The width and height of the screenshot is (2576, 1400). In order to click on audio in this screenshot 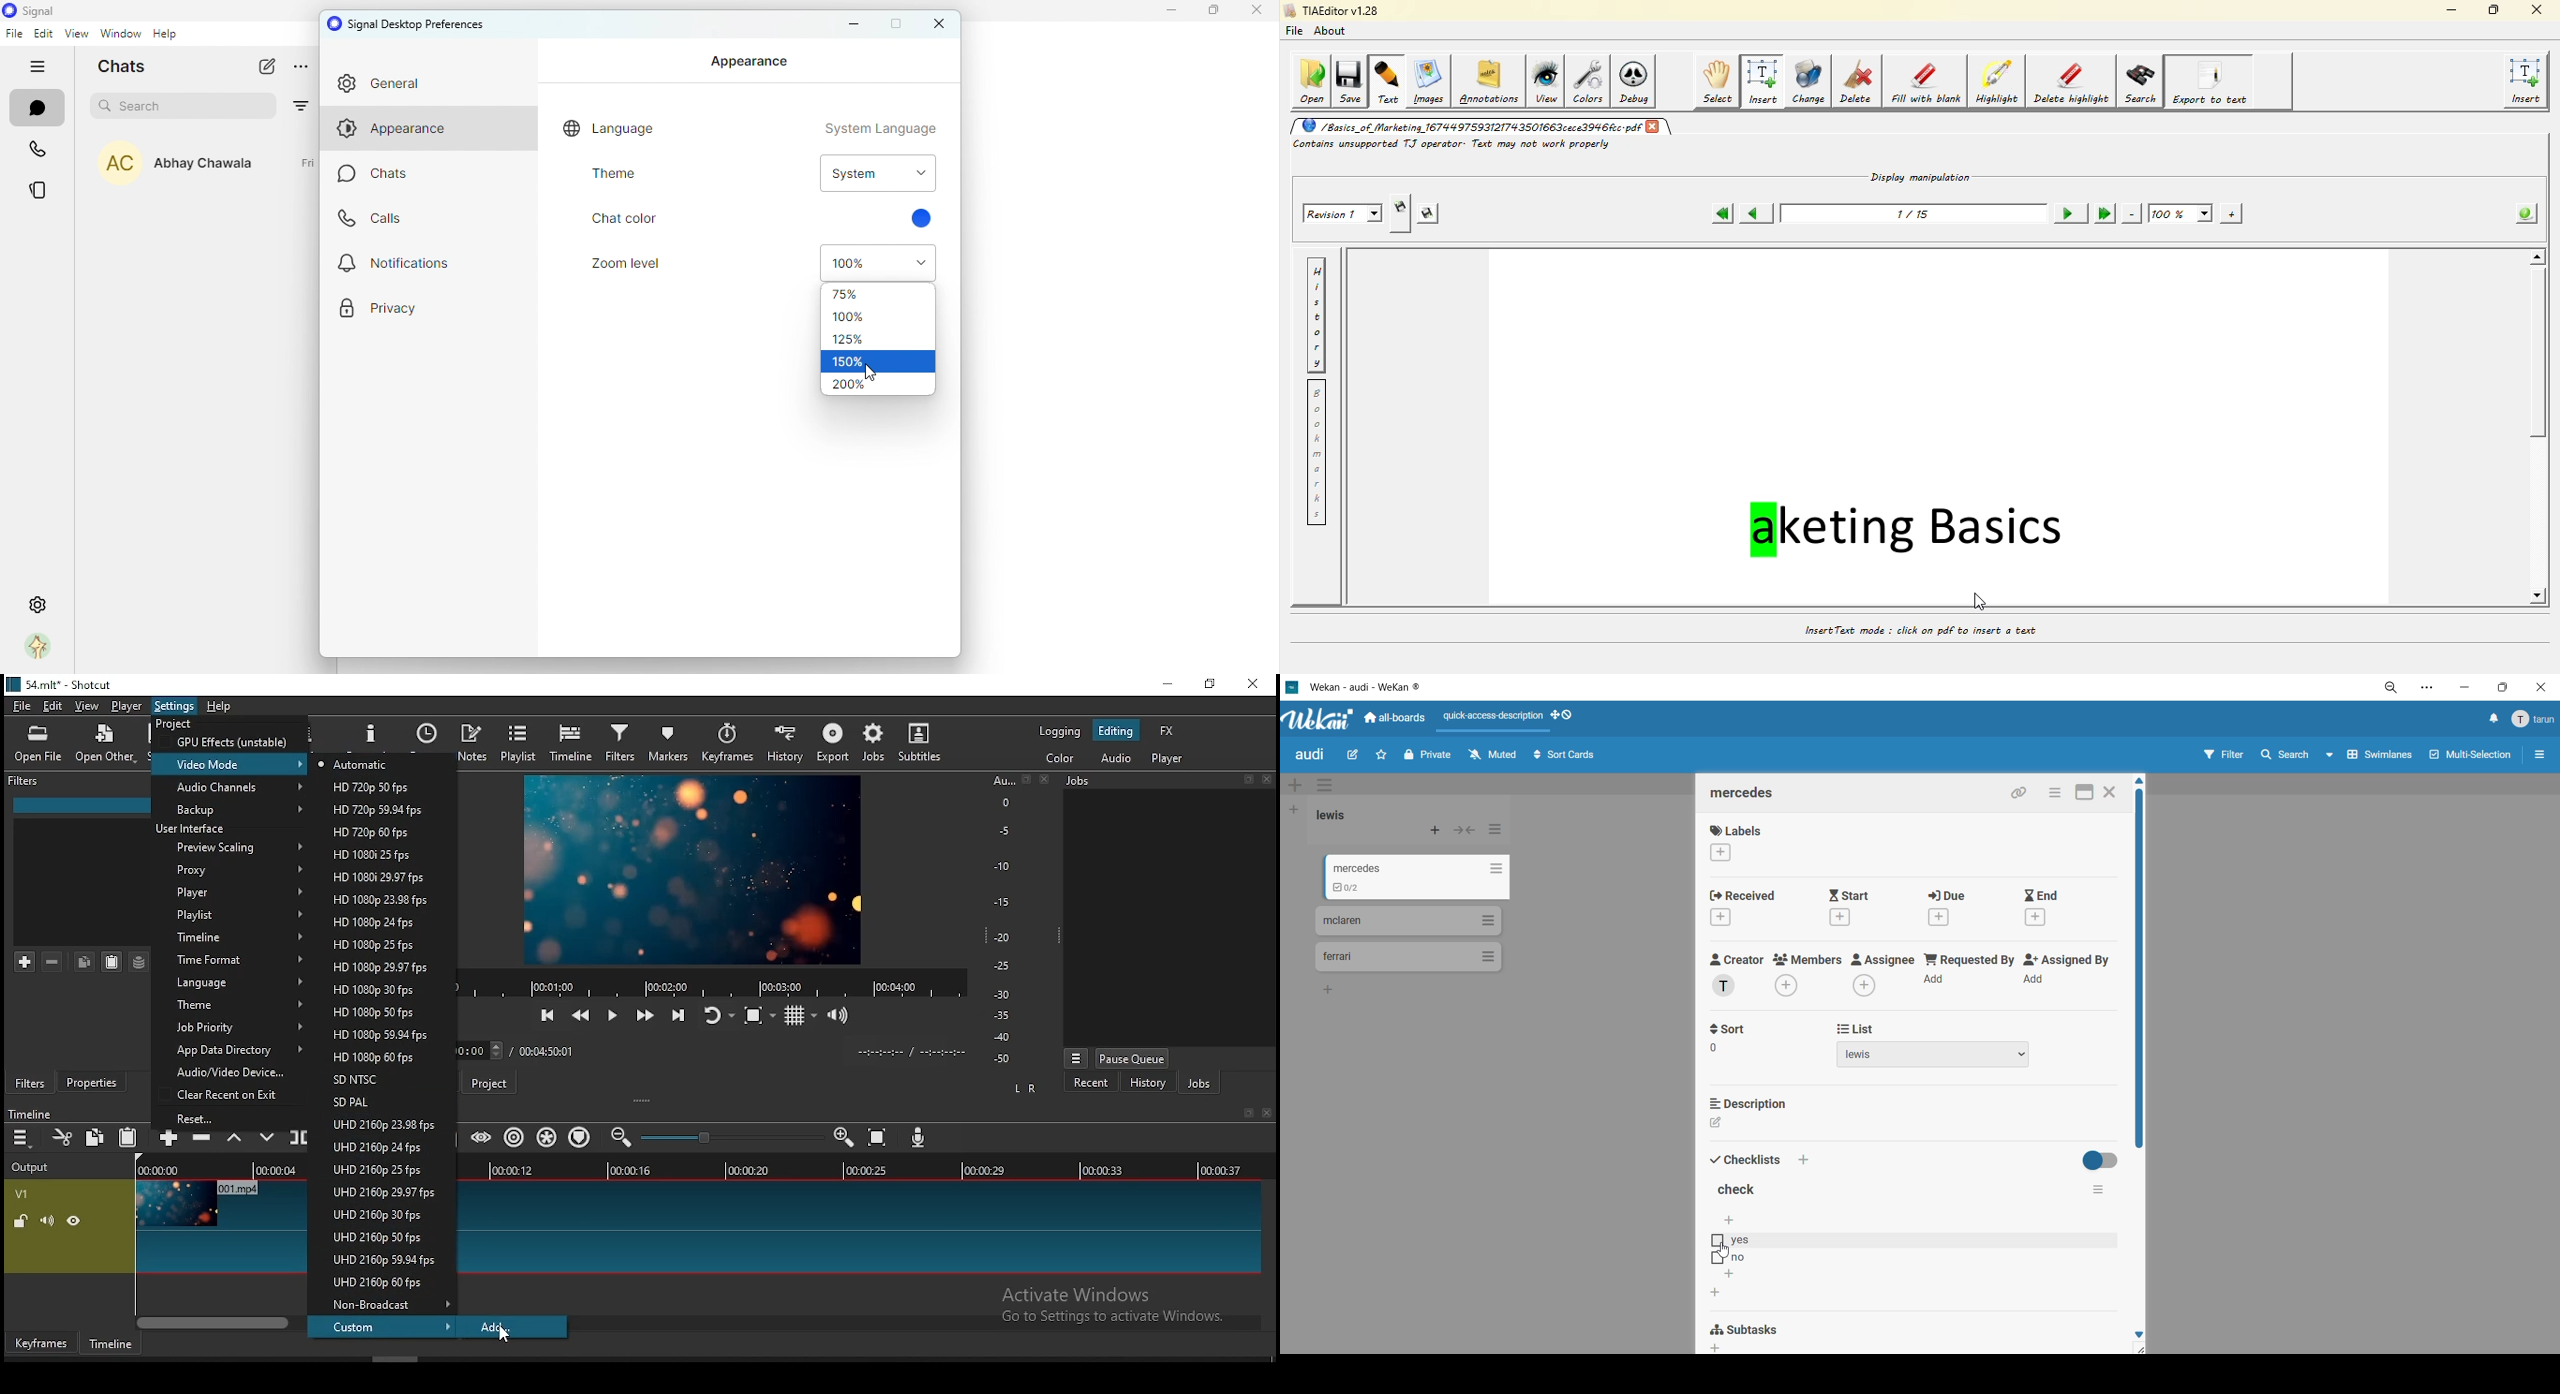, I will do `click(1115, 757)`.